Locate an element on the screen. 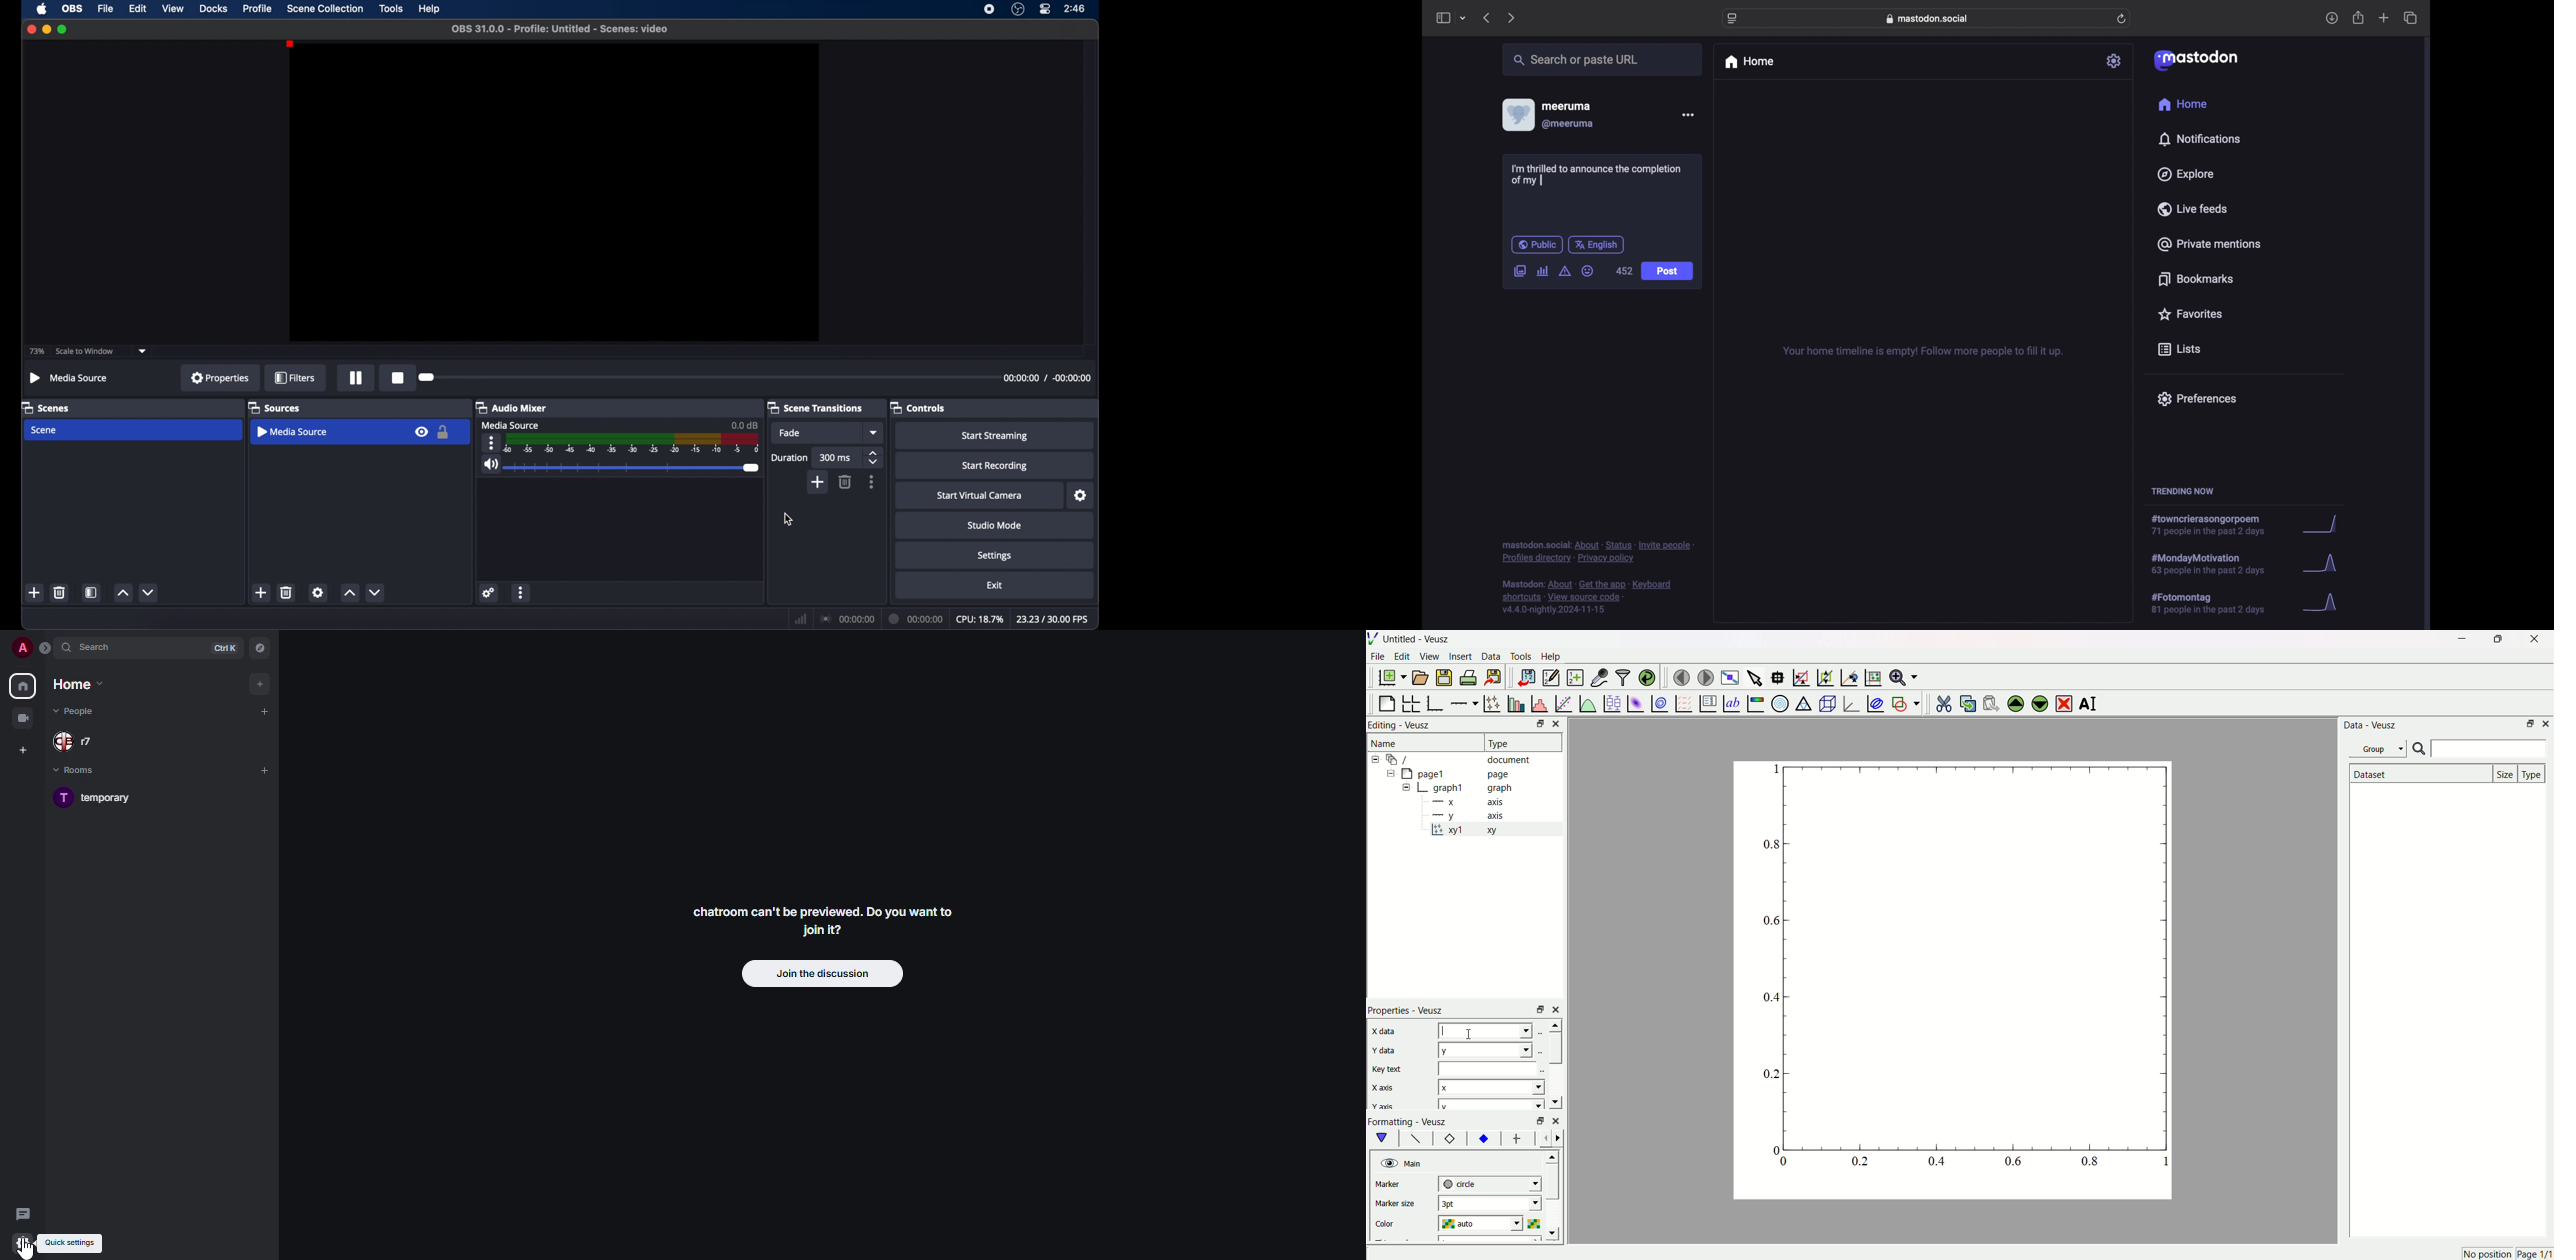  milliseconds is located at coordinates (836, 459).